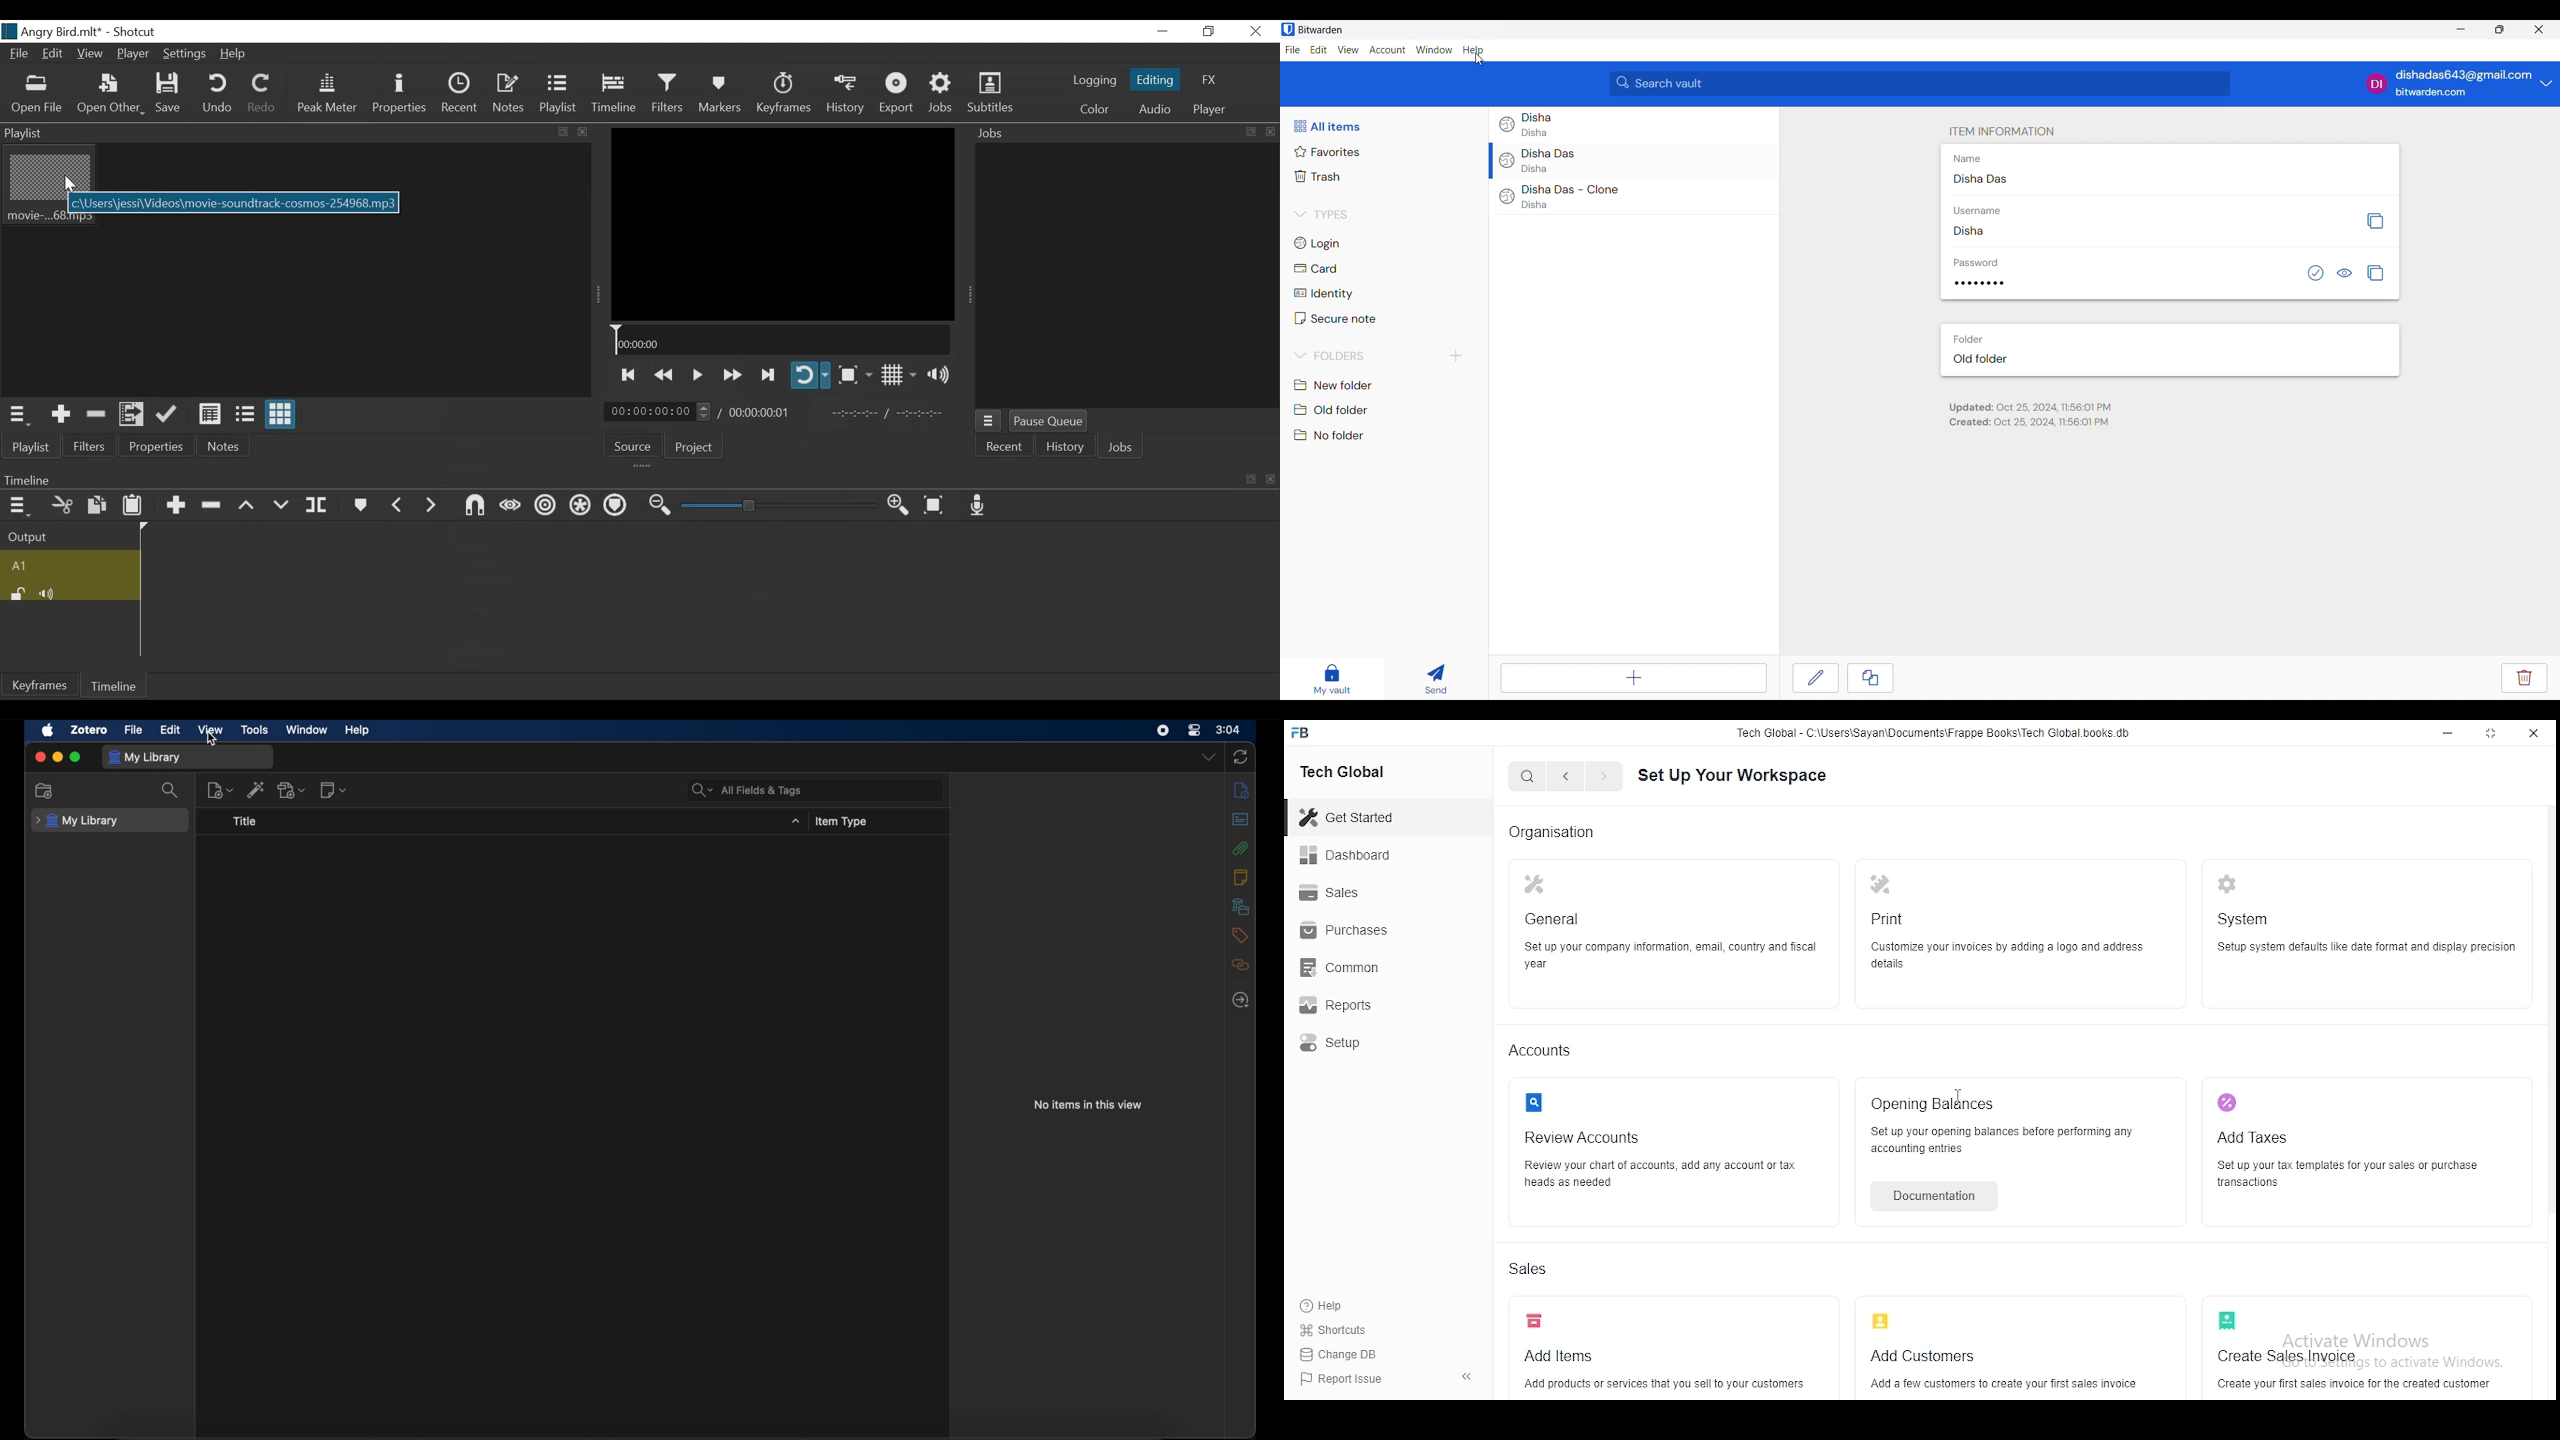 Image resolution: width=2576 pixels, height=1456 pixels. What do you see at coordinates (1063, 448) in the screenshot?
I see `History` at bounding box center [1063, 448].